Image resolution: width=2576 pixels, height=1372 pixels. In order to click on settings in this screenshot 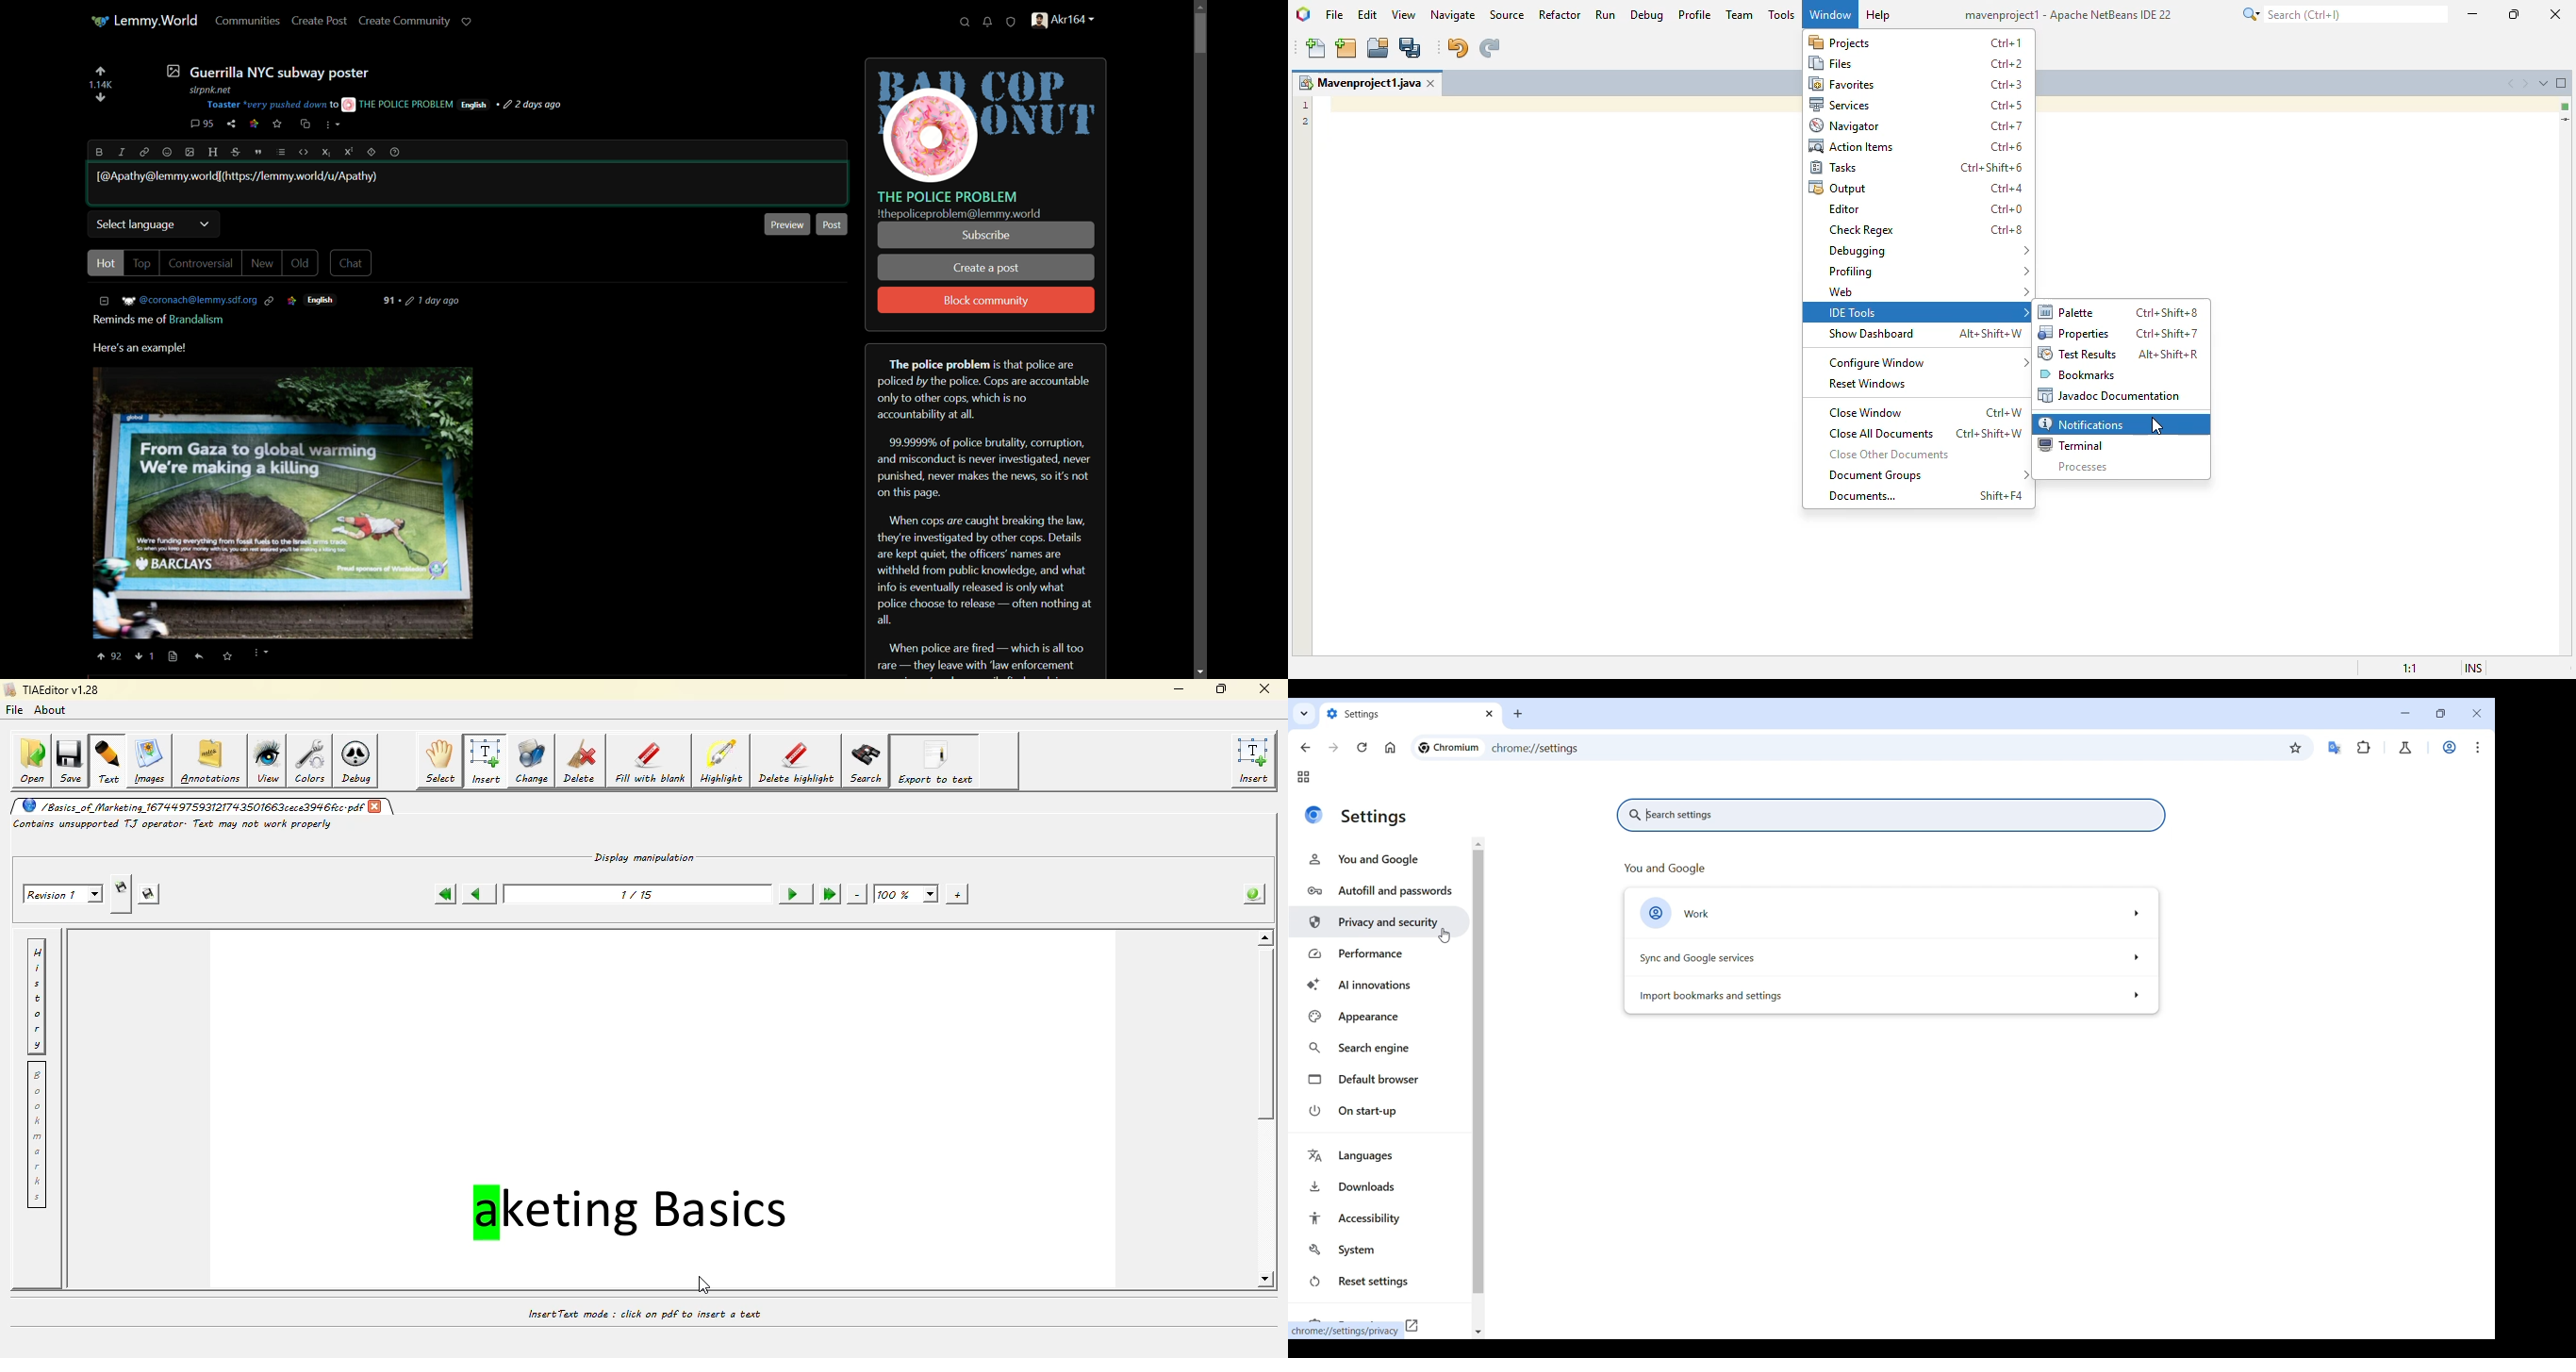, I will do `click(1401, 712)`.